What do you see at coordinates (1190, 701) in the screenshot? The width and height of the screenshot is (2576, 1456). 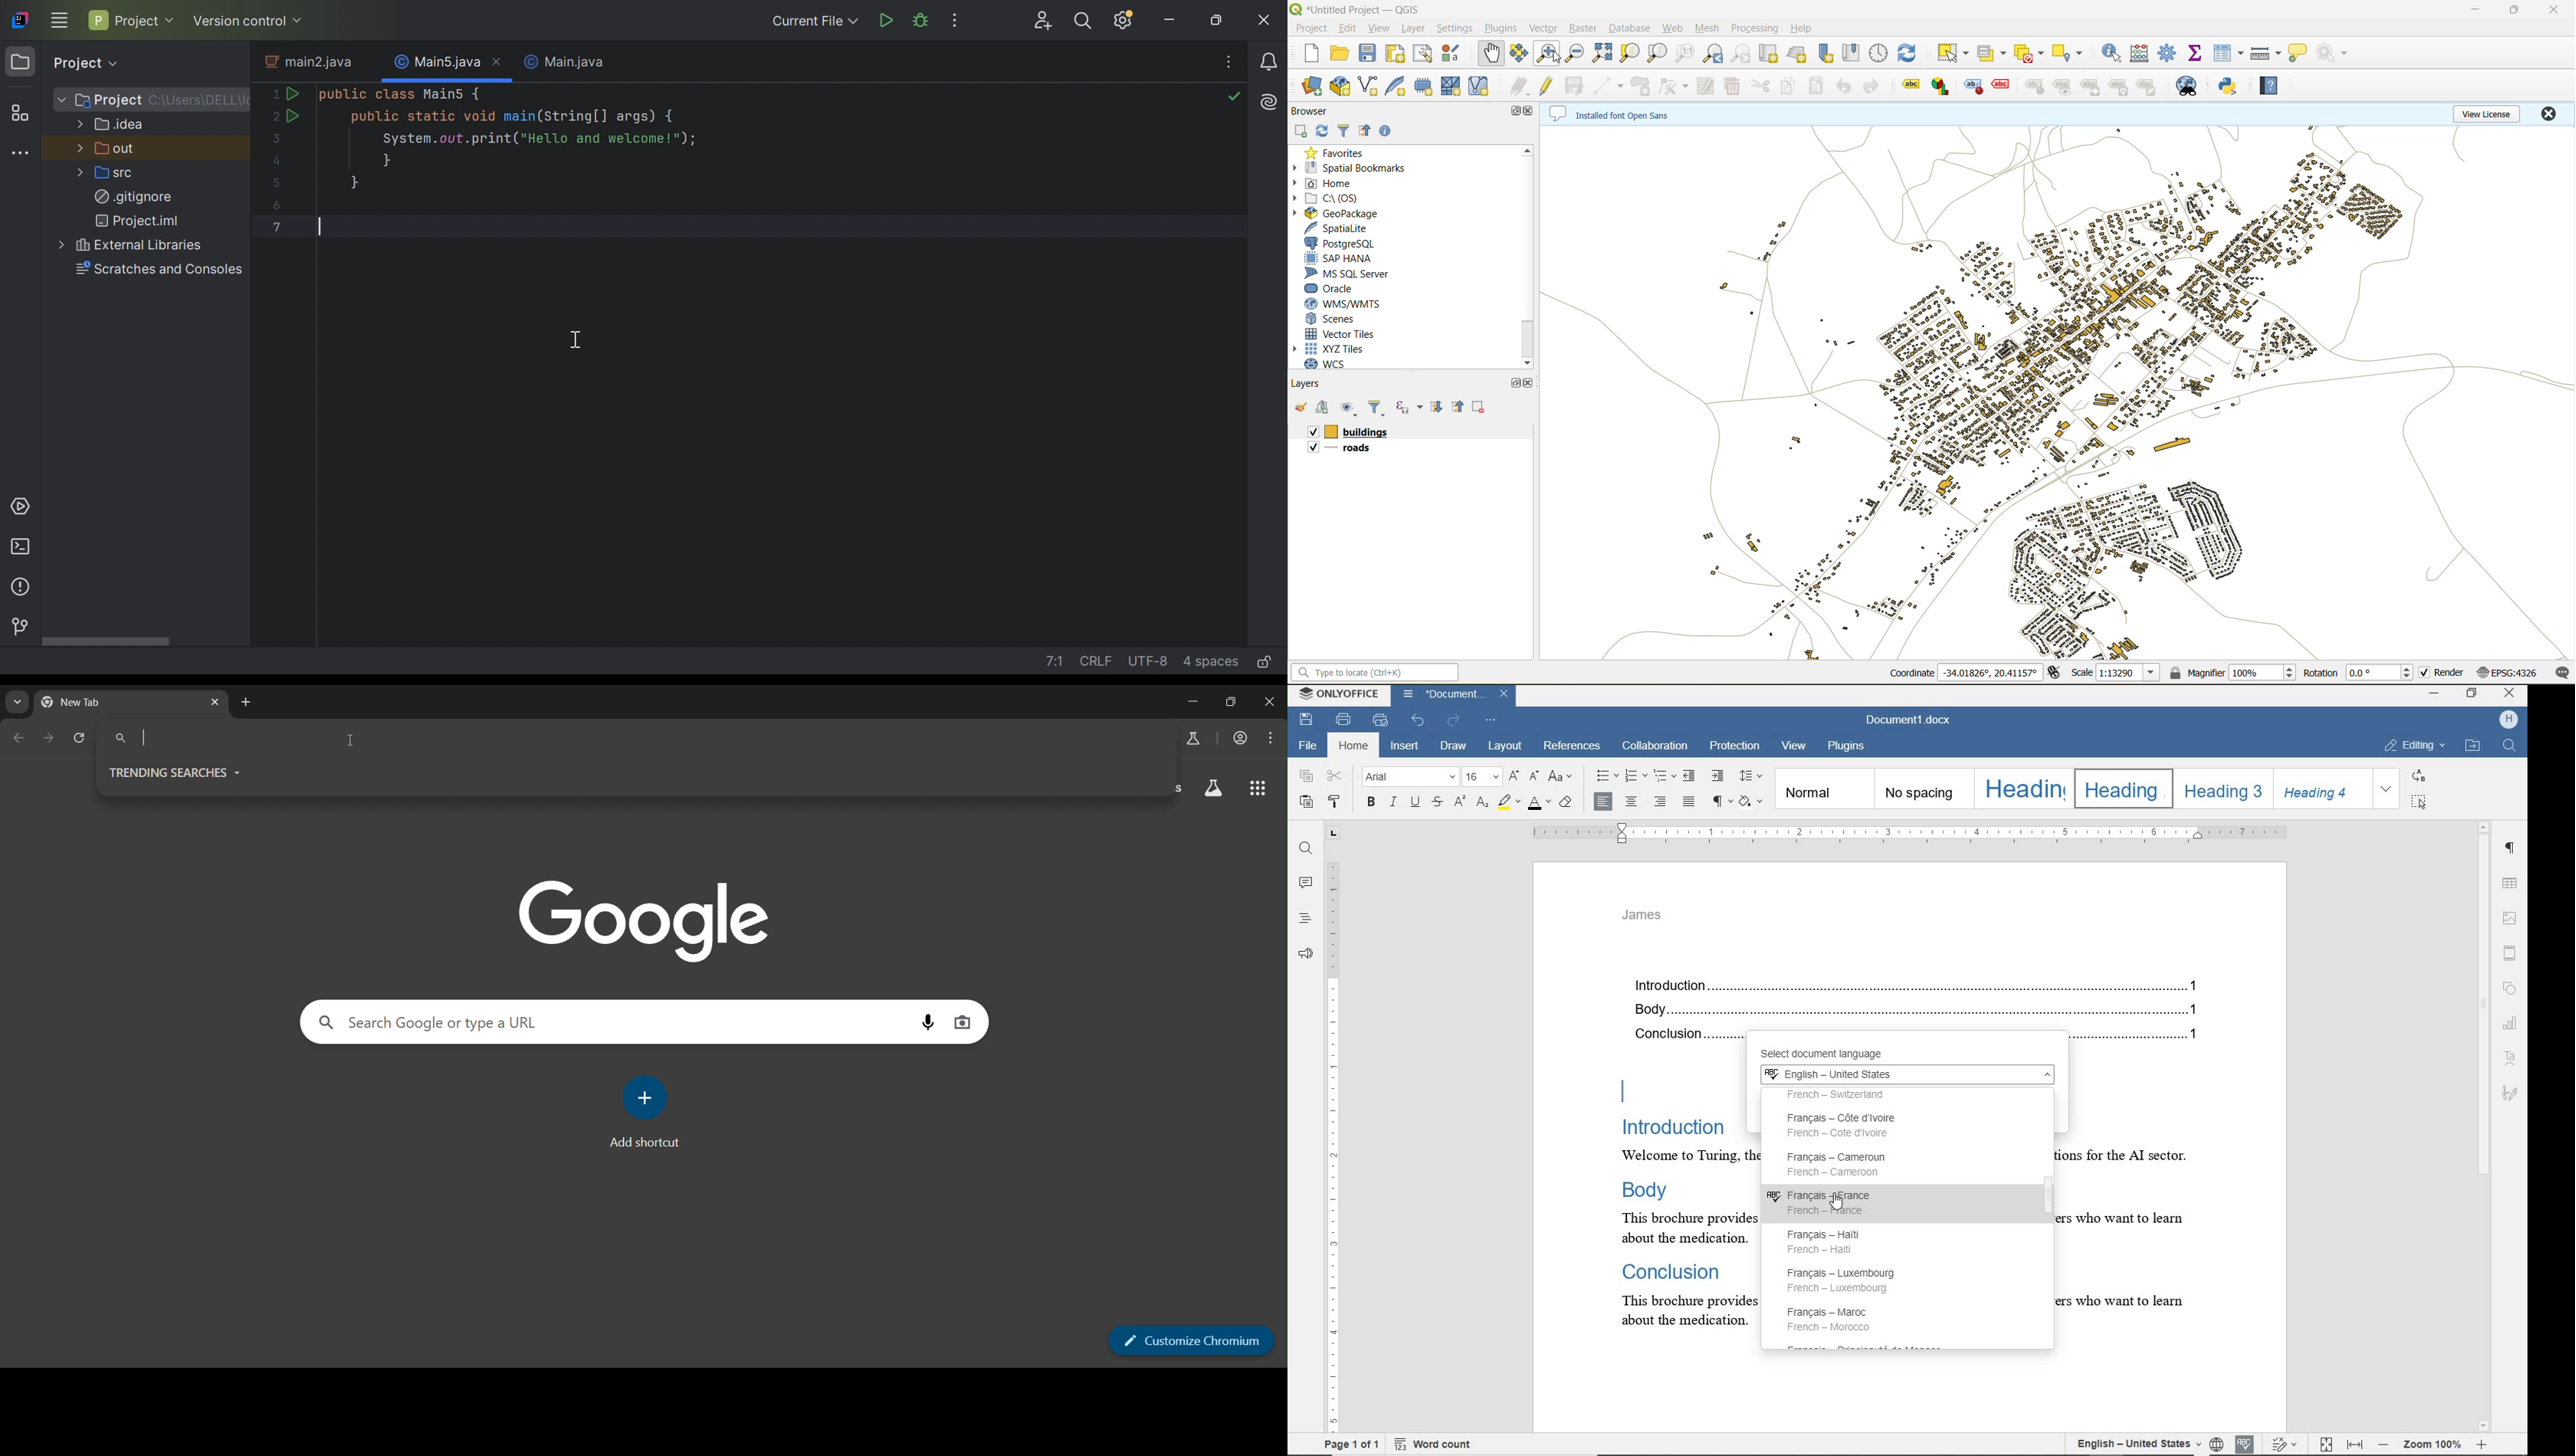 I see `minimize` at bounding box center [1190, 701].